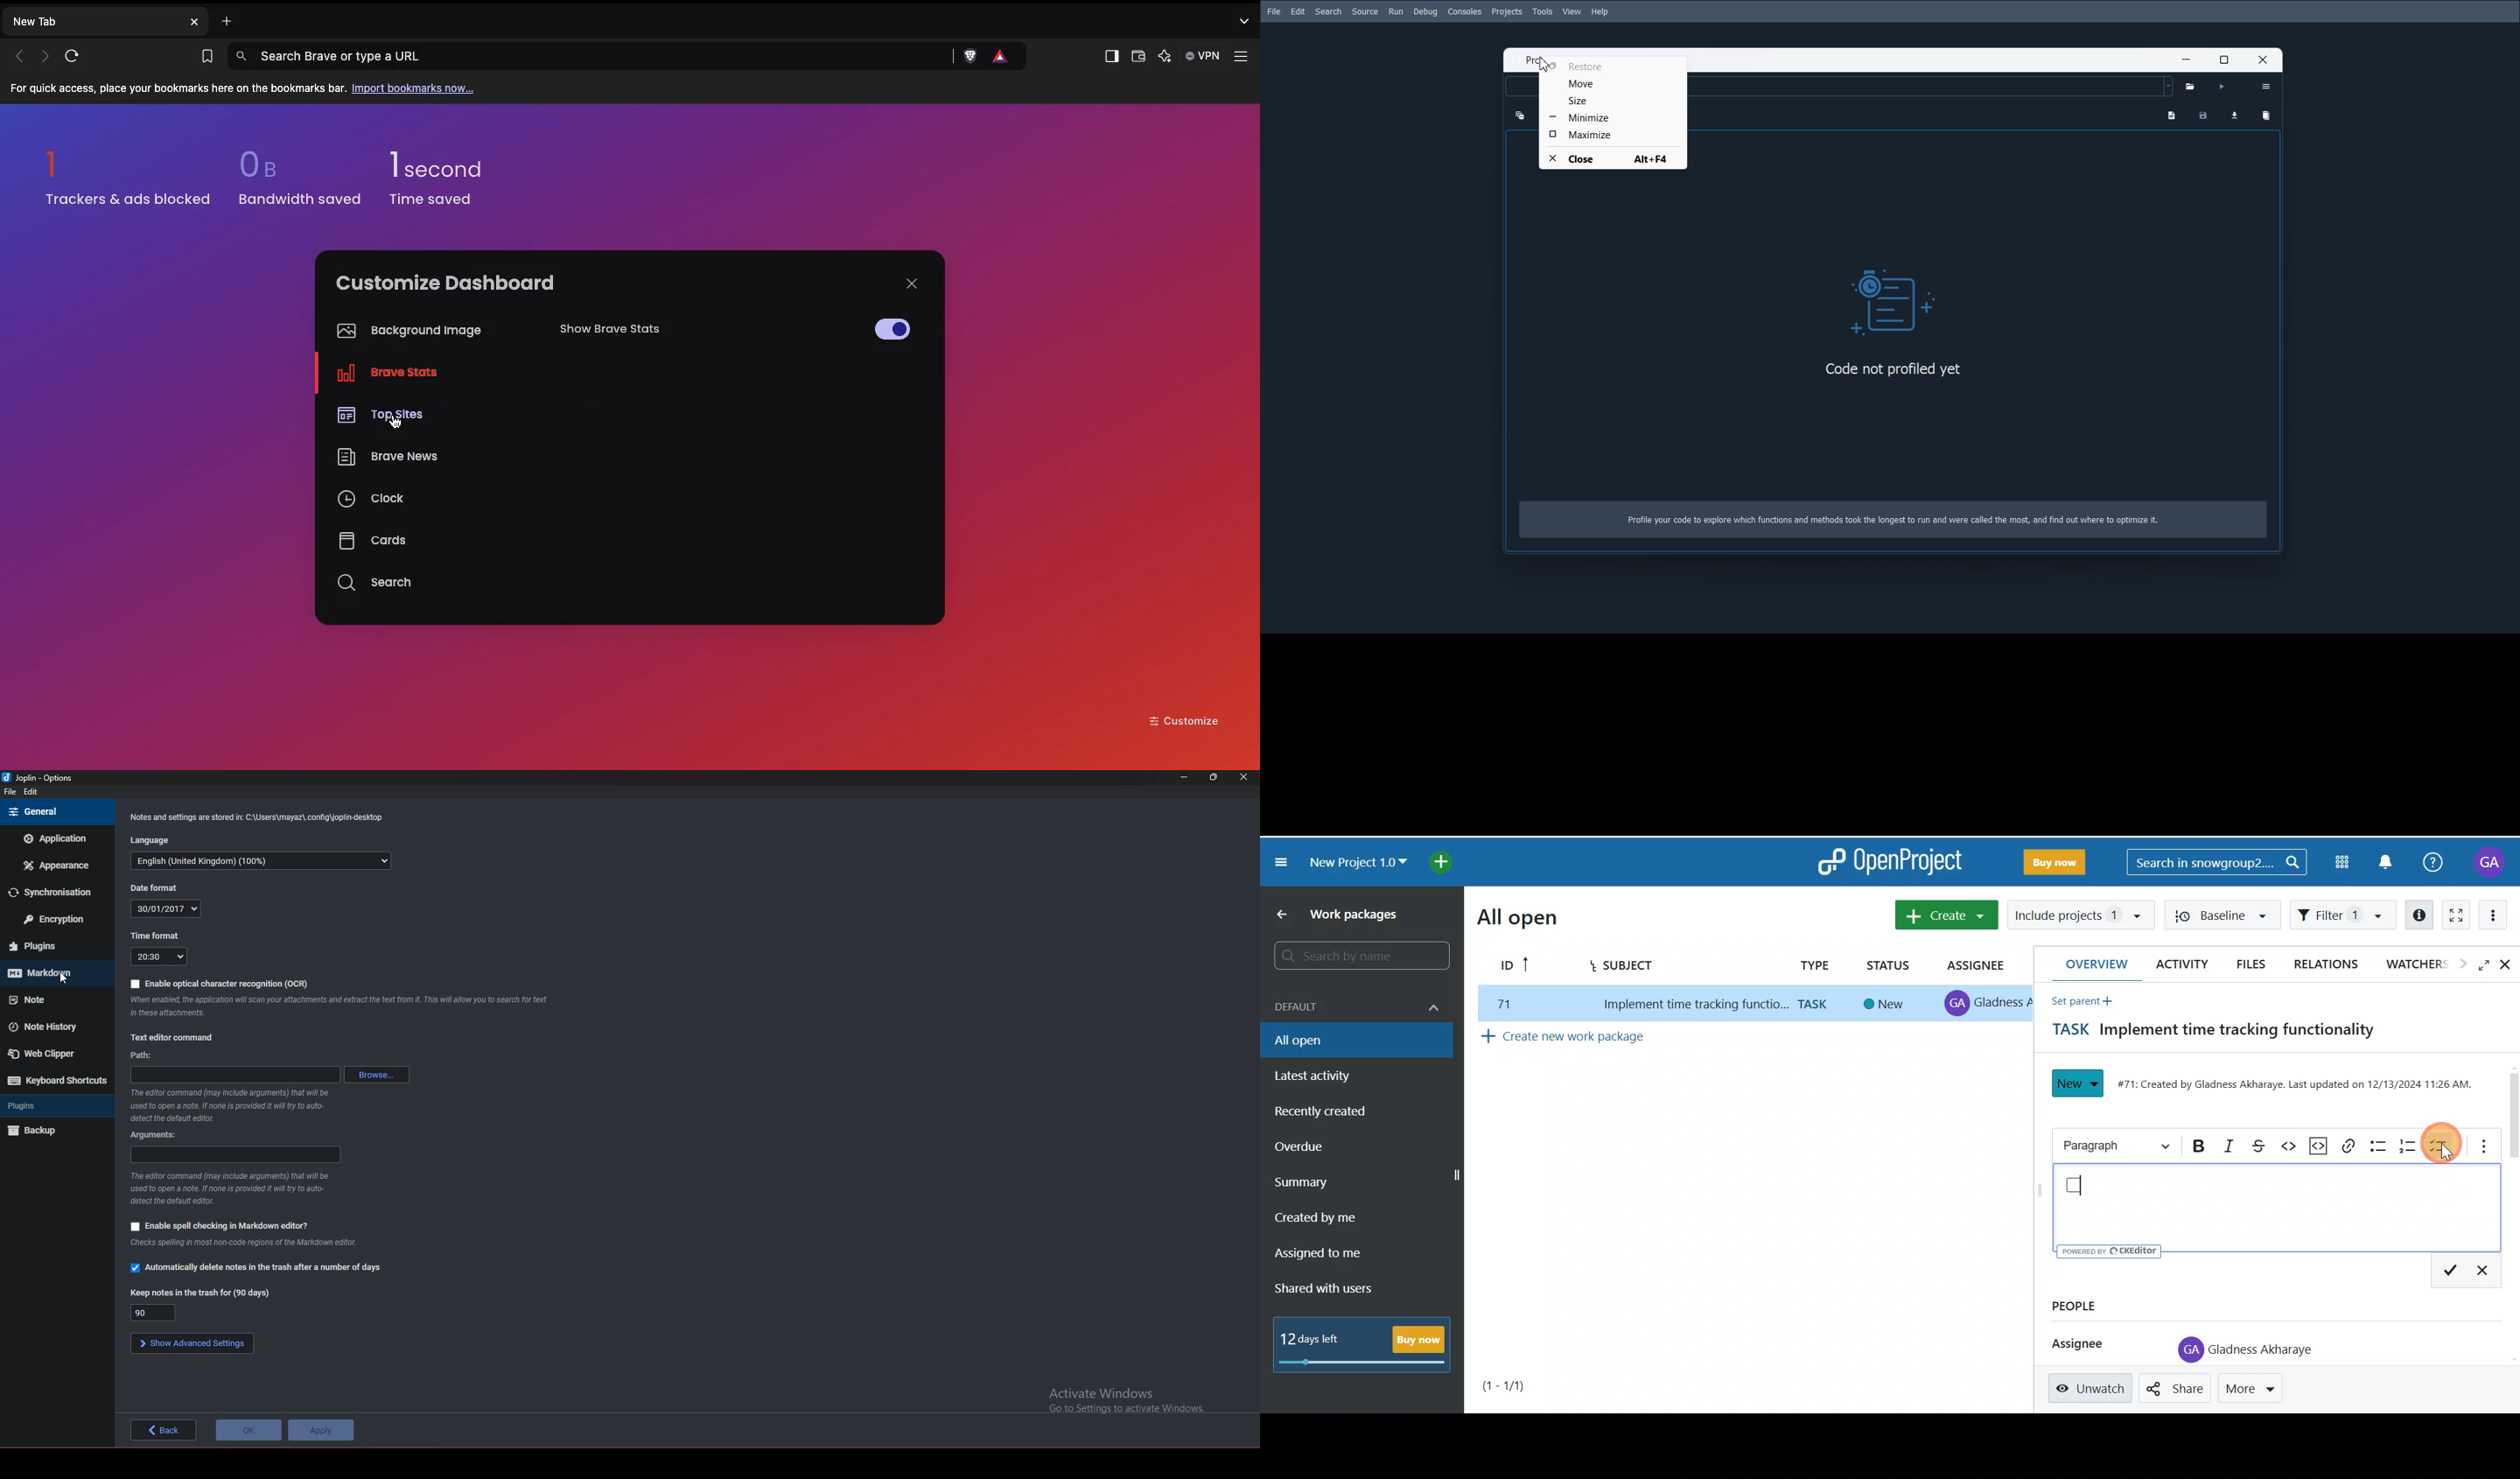  Describe the element at coordinates (1425, 12) in the screenshot. I see `Debug` at that location.